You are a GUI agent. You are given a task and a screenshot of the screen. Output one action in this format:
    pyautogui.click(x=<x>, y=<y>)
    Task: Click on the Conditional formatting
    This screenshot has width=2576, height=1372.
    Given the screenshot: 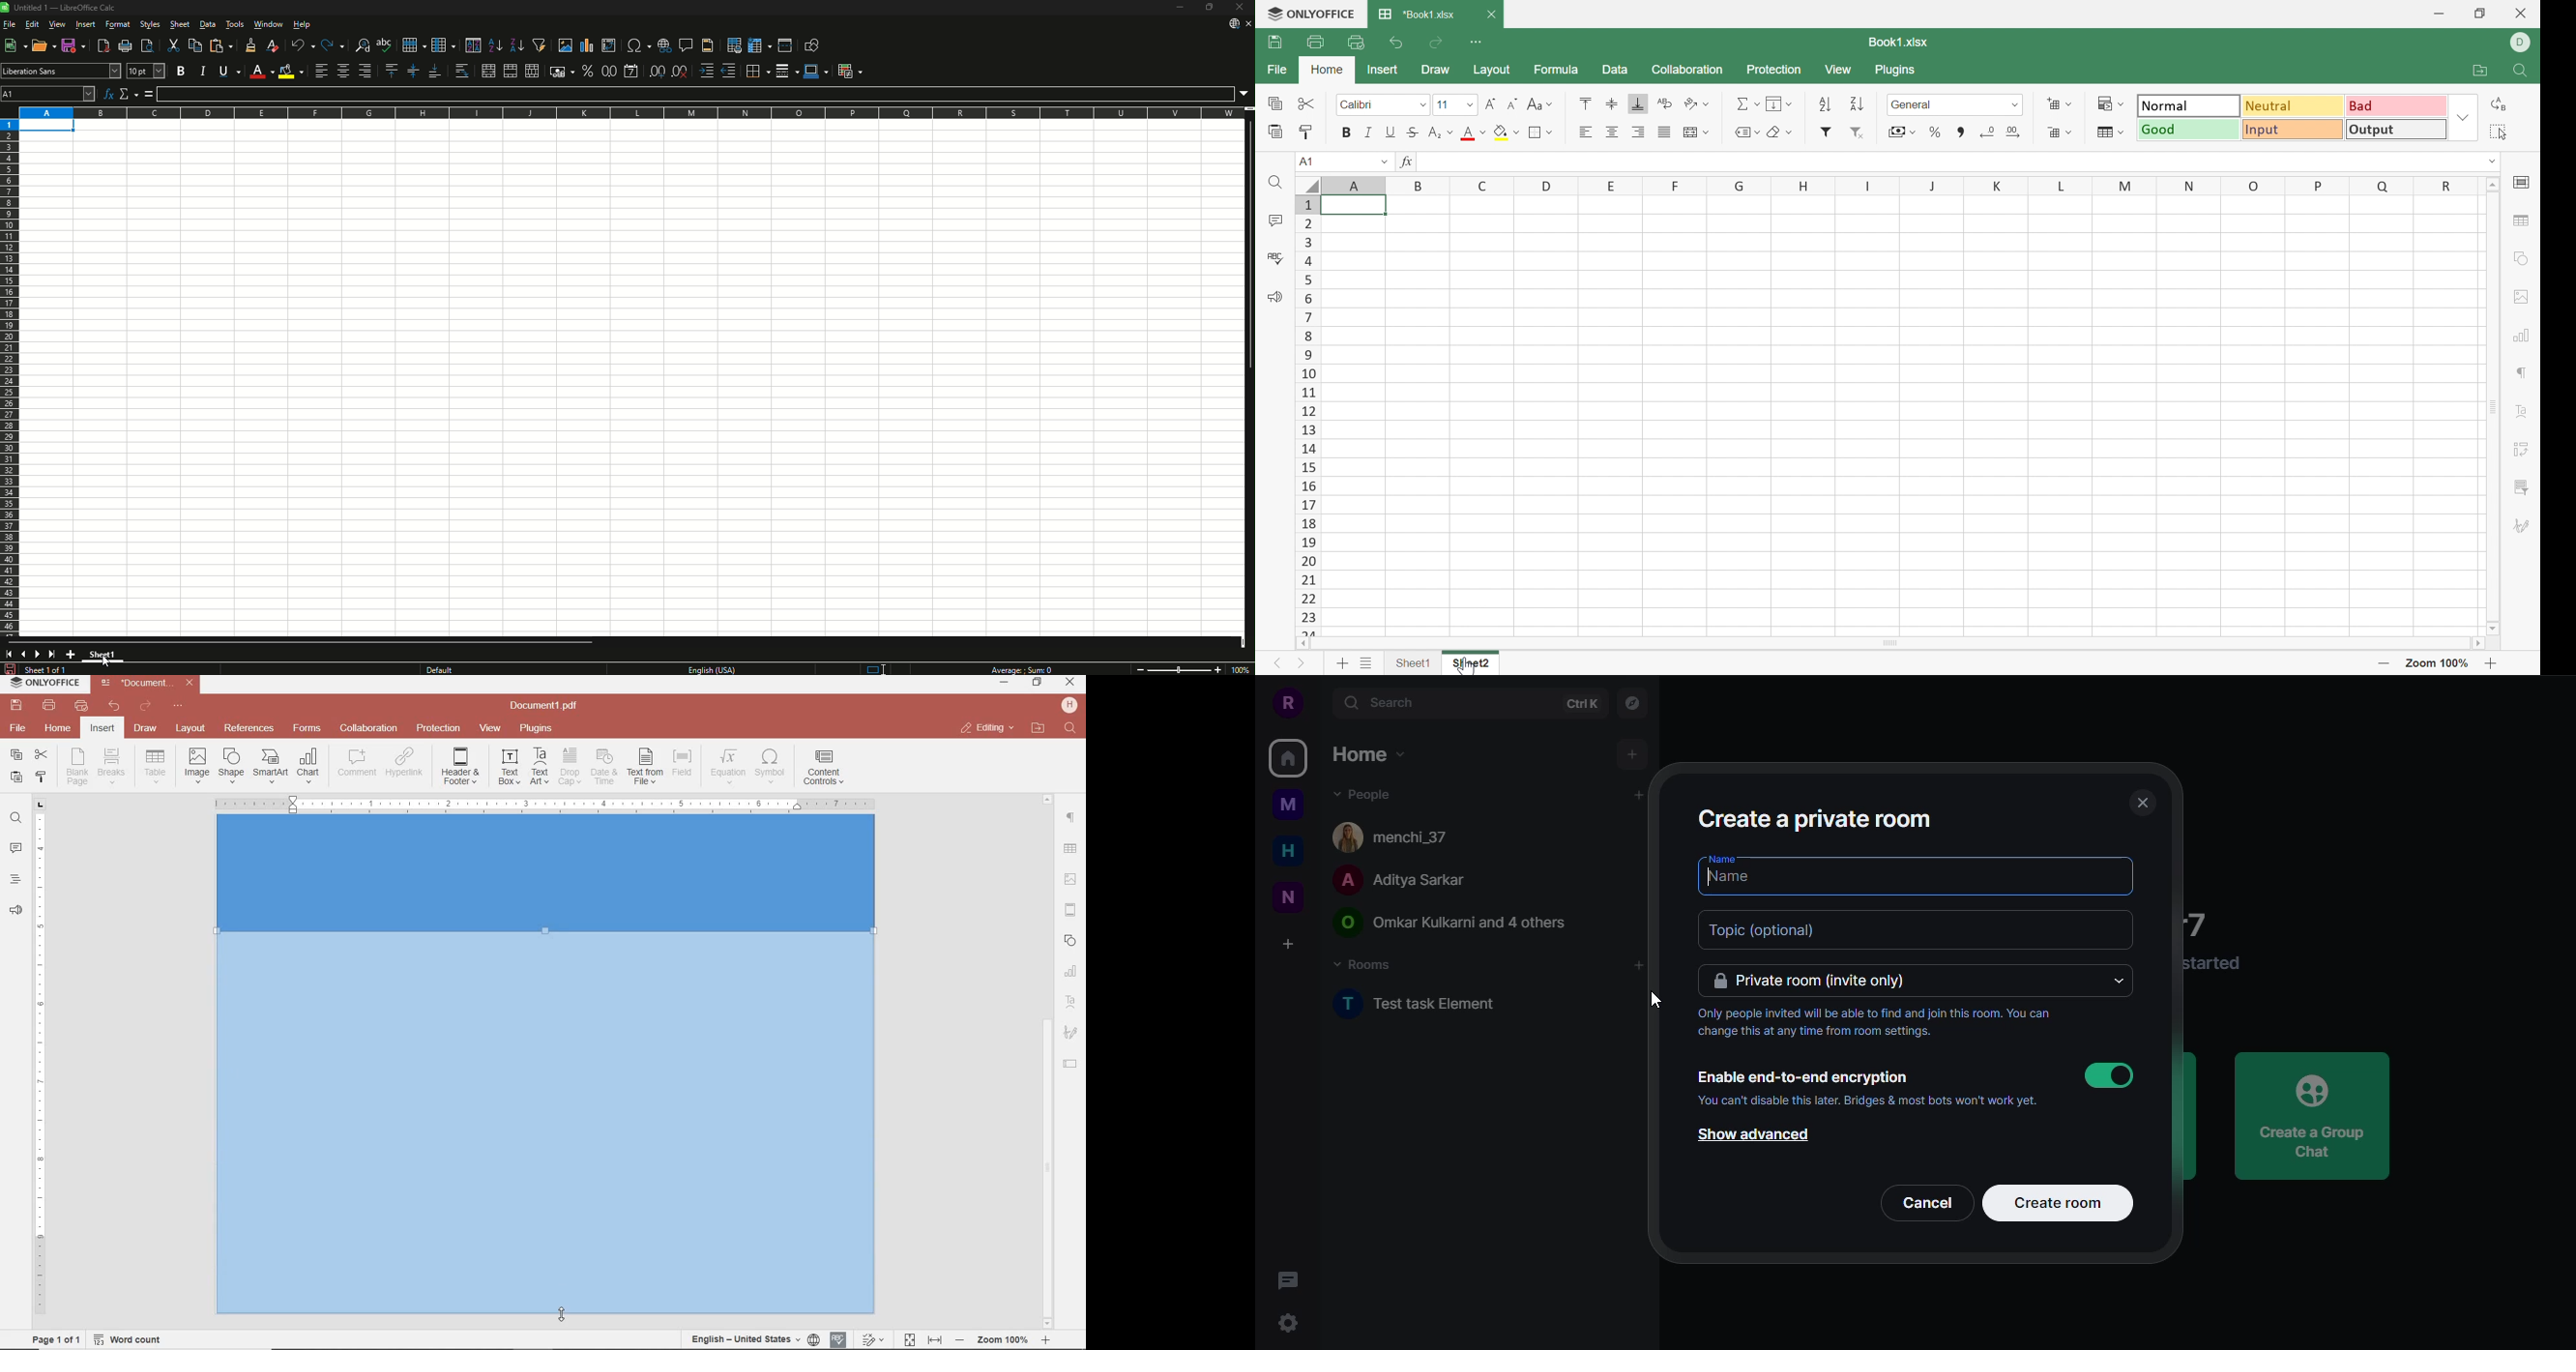 What is the action you would take?
    pyautogui.click(x=2103, y=102)
    